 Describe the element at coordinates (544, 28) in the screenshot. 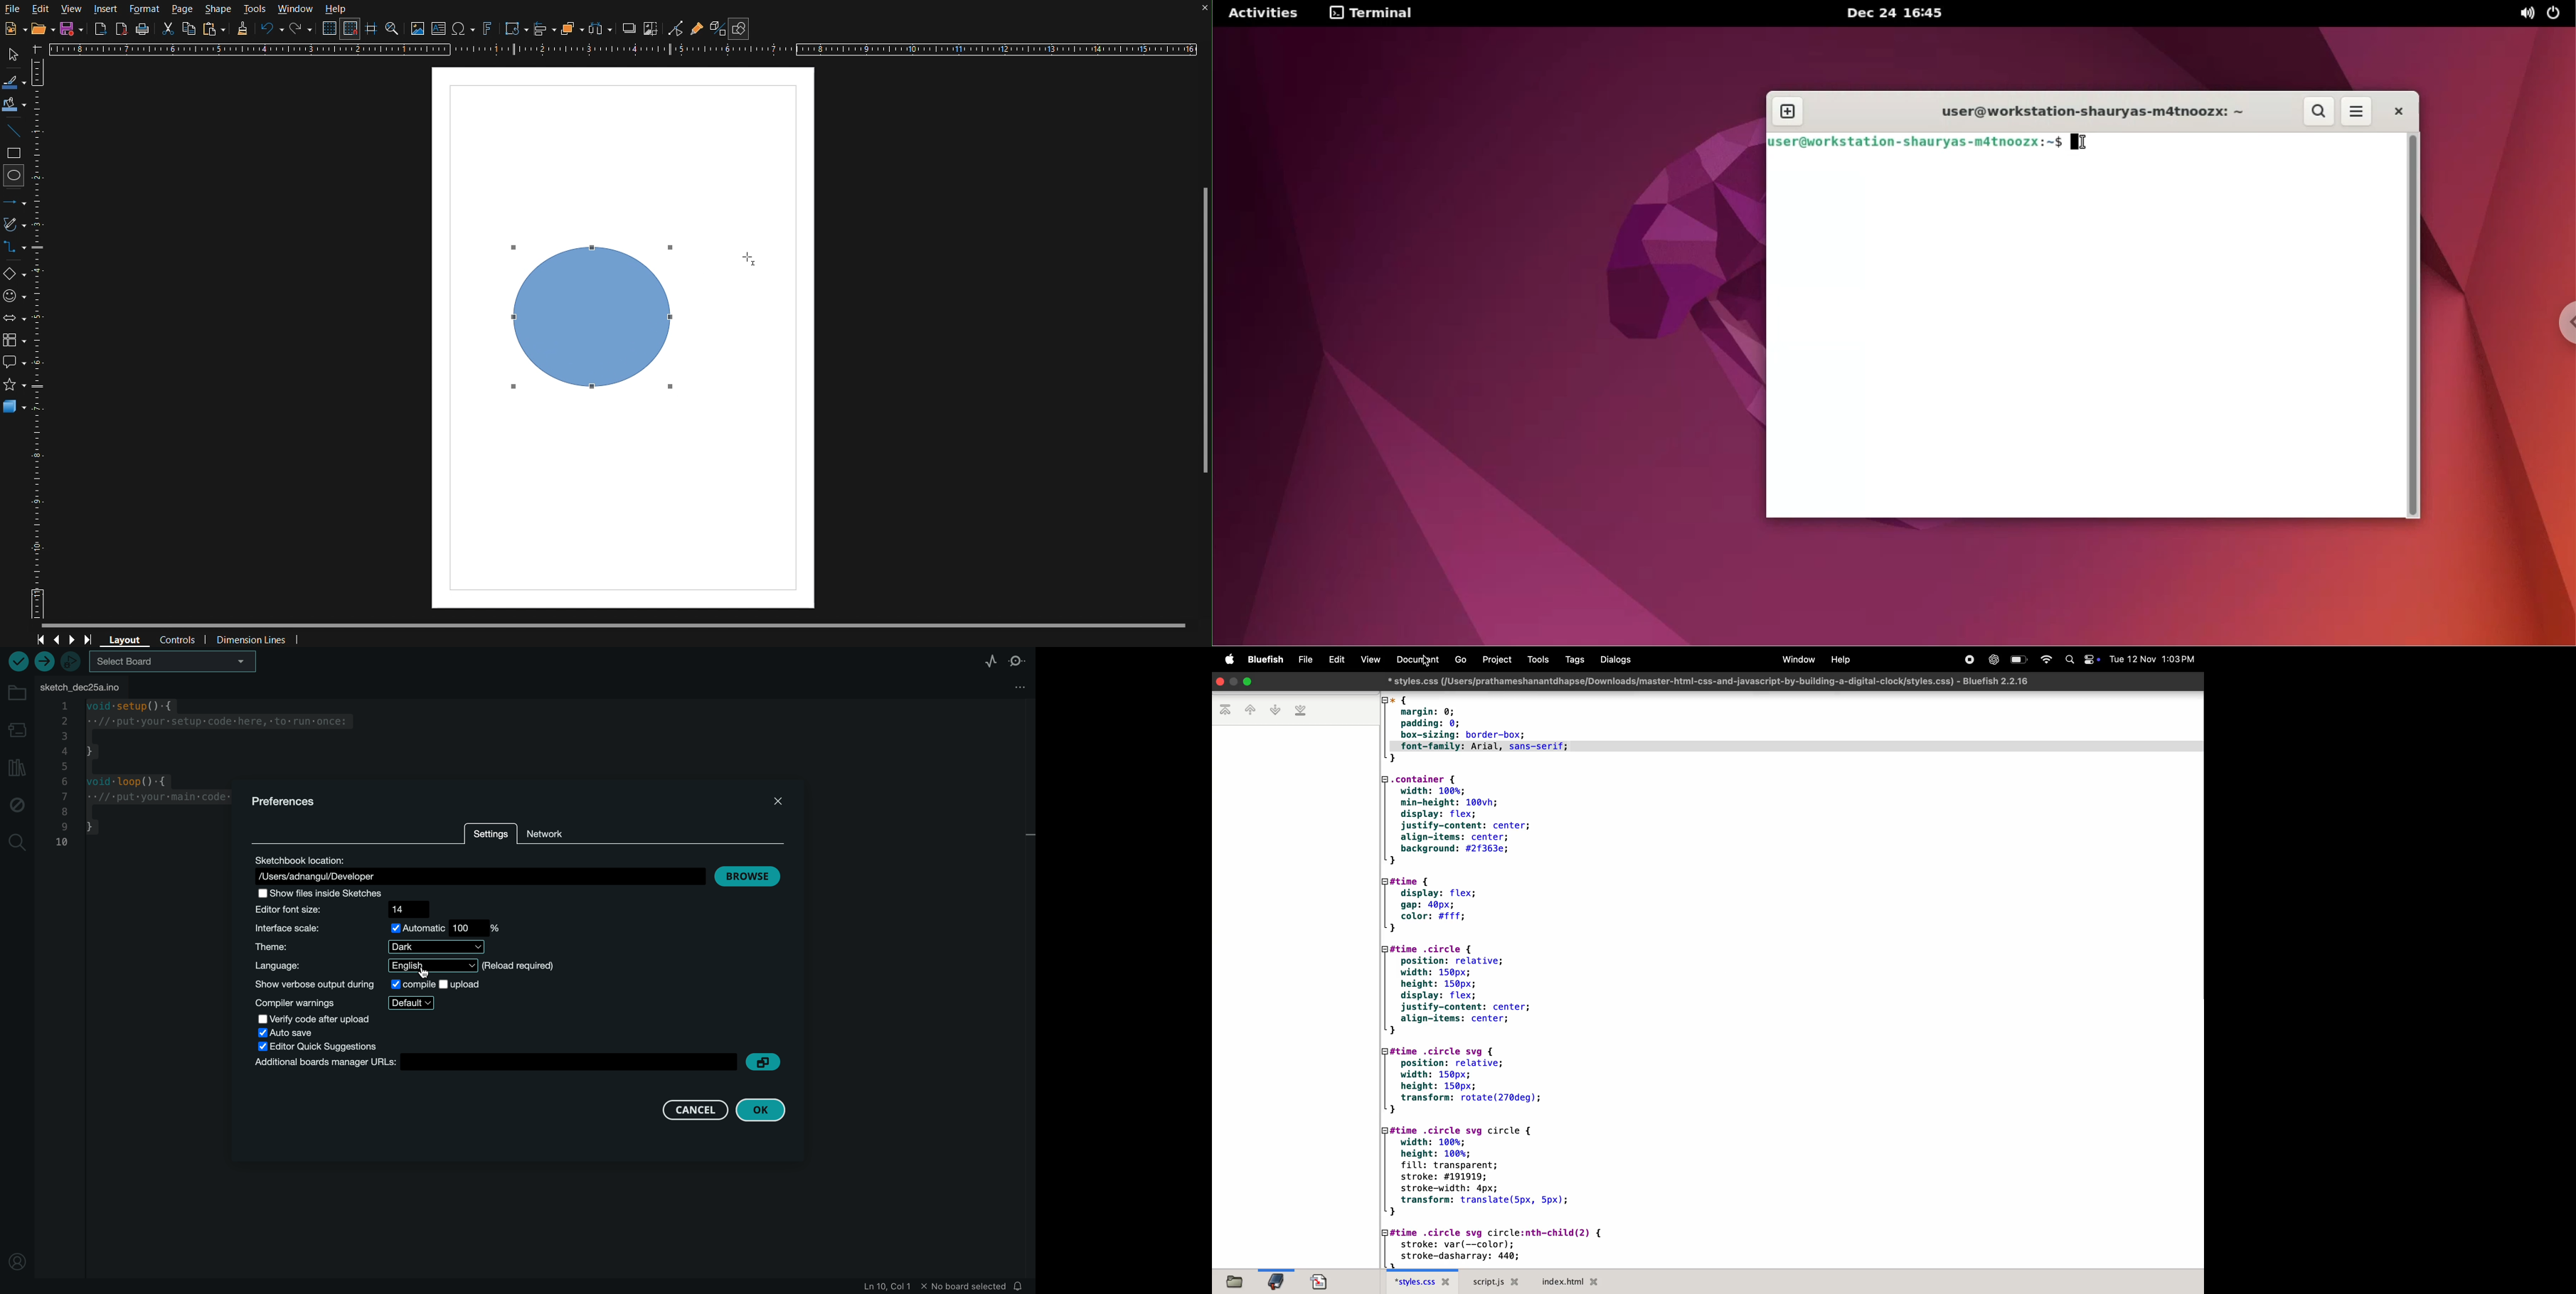

I see `Align` at that location.